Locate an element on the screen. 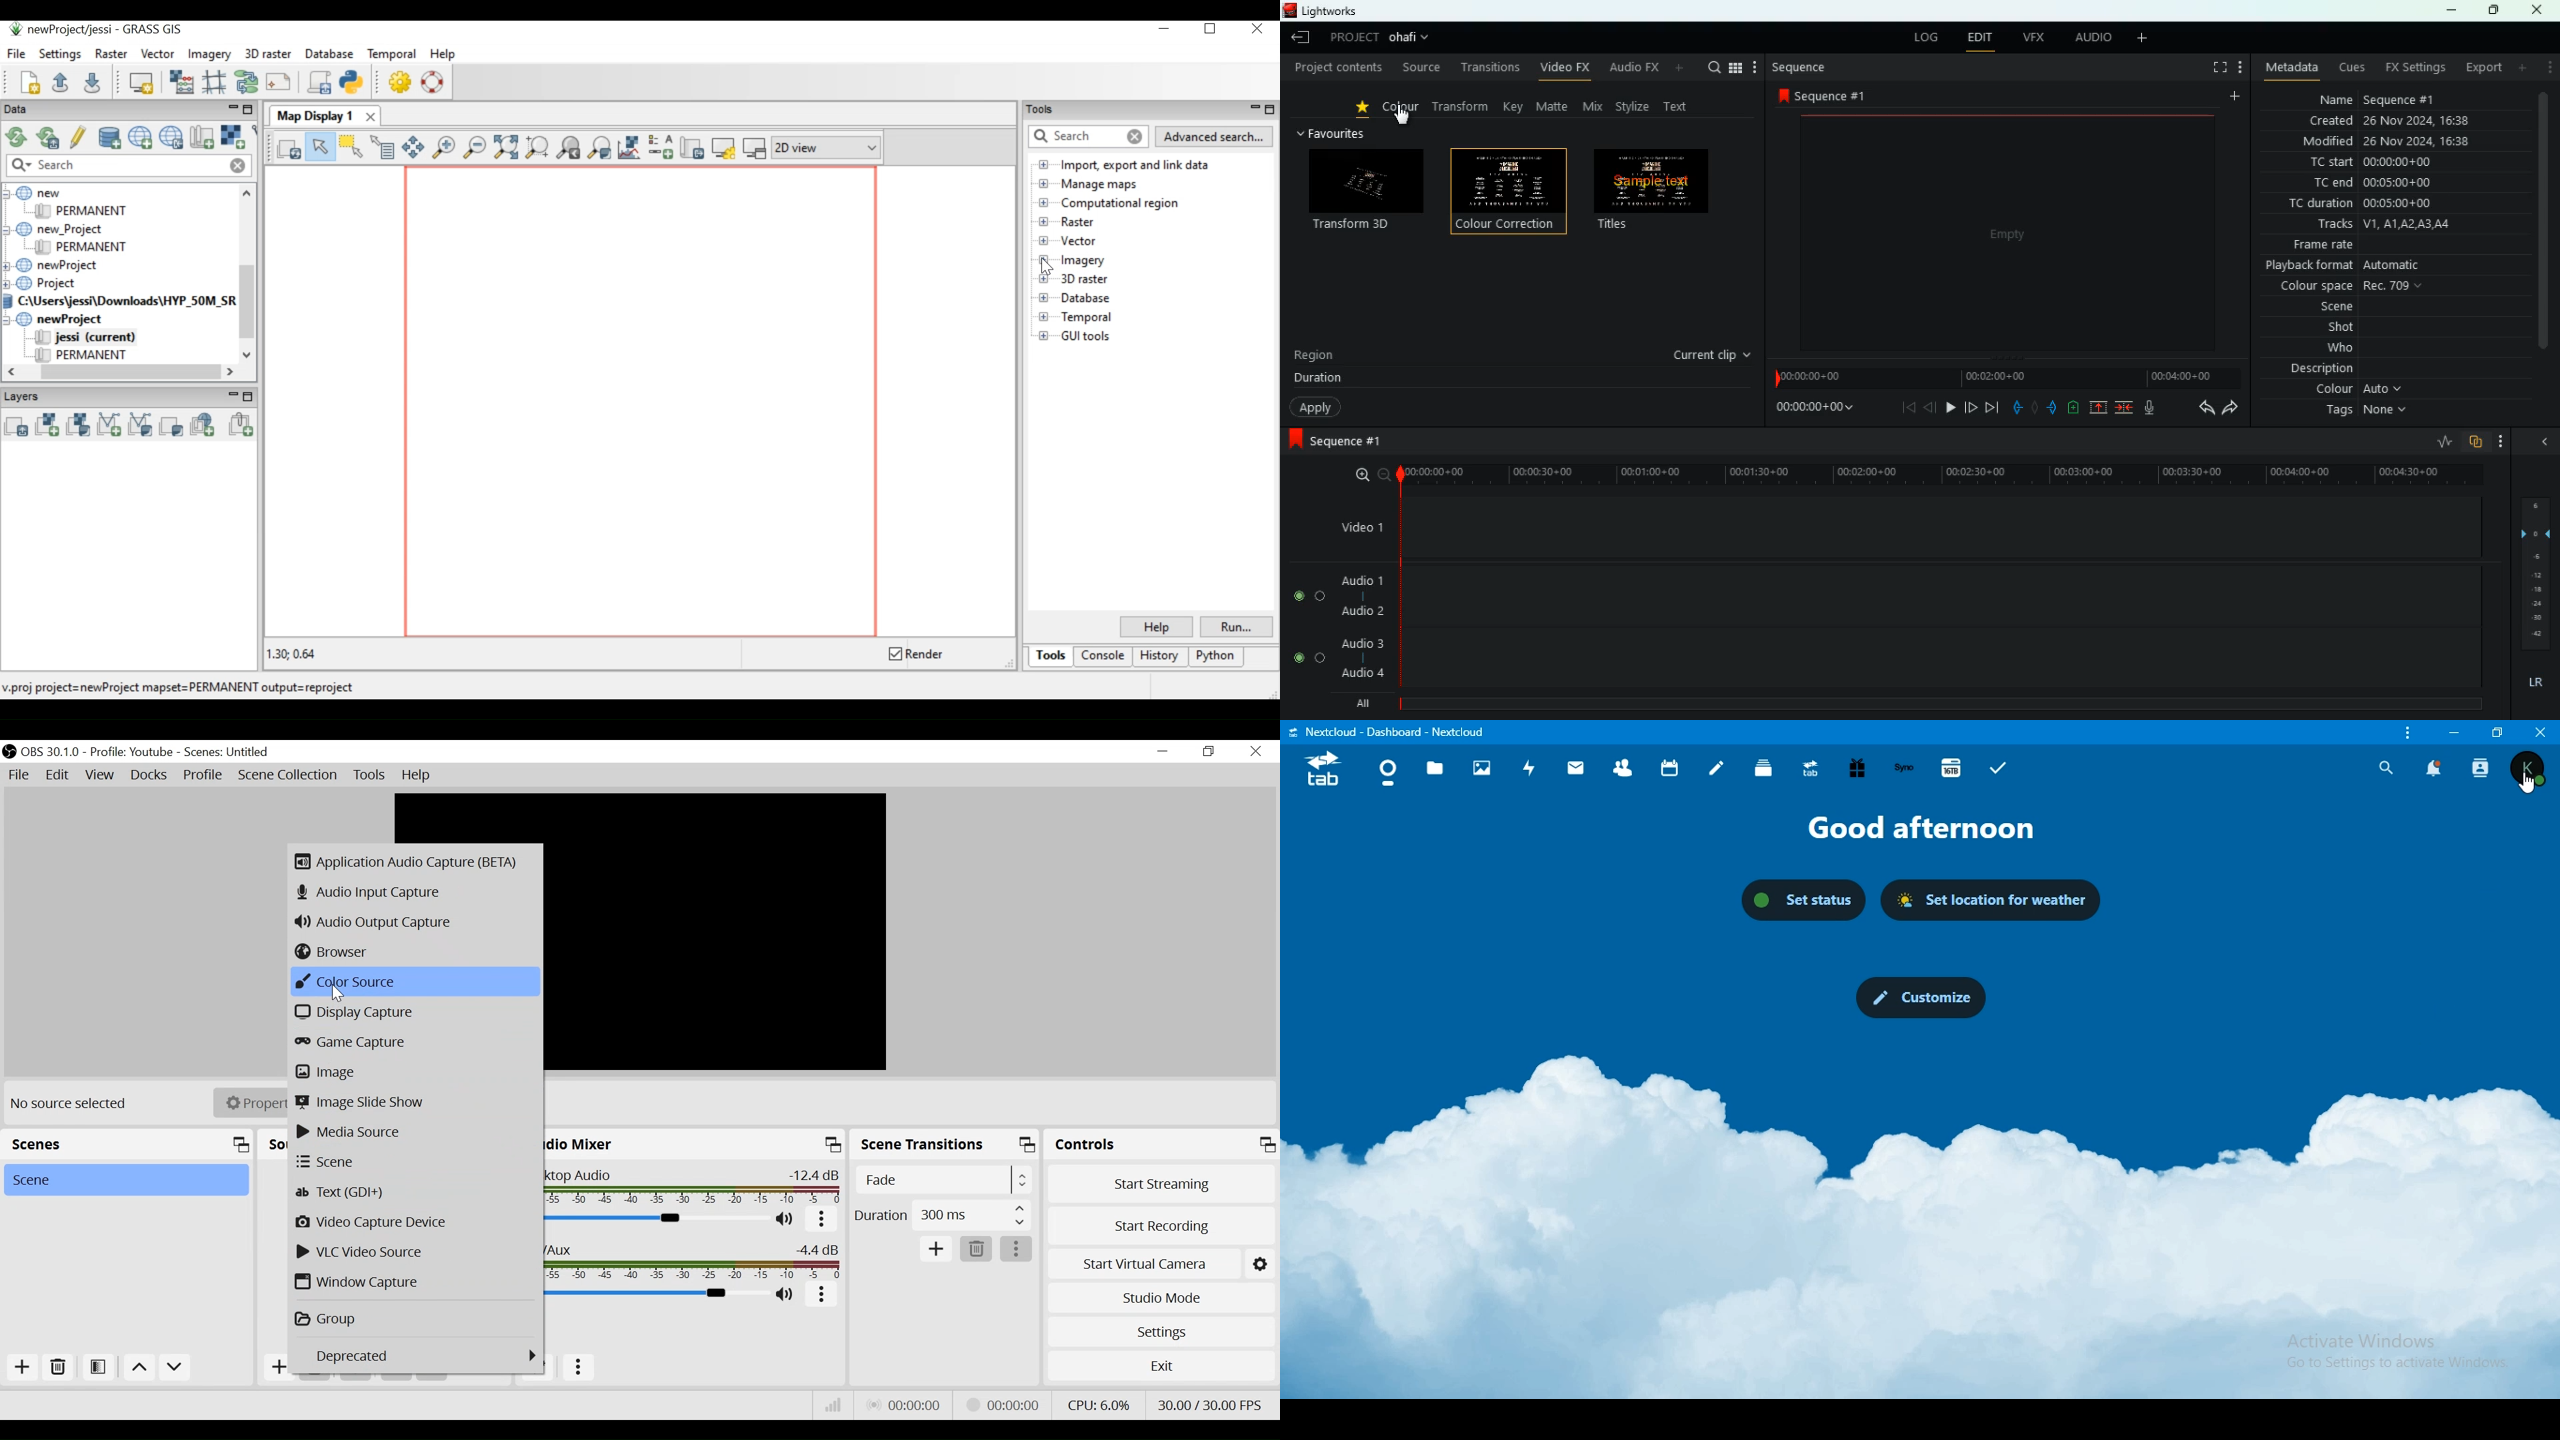 Image resolution: width=2576 pixels, height=1456 pixels. play is located at coordinates (1950, 407).